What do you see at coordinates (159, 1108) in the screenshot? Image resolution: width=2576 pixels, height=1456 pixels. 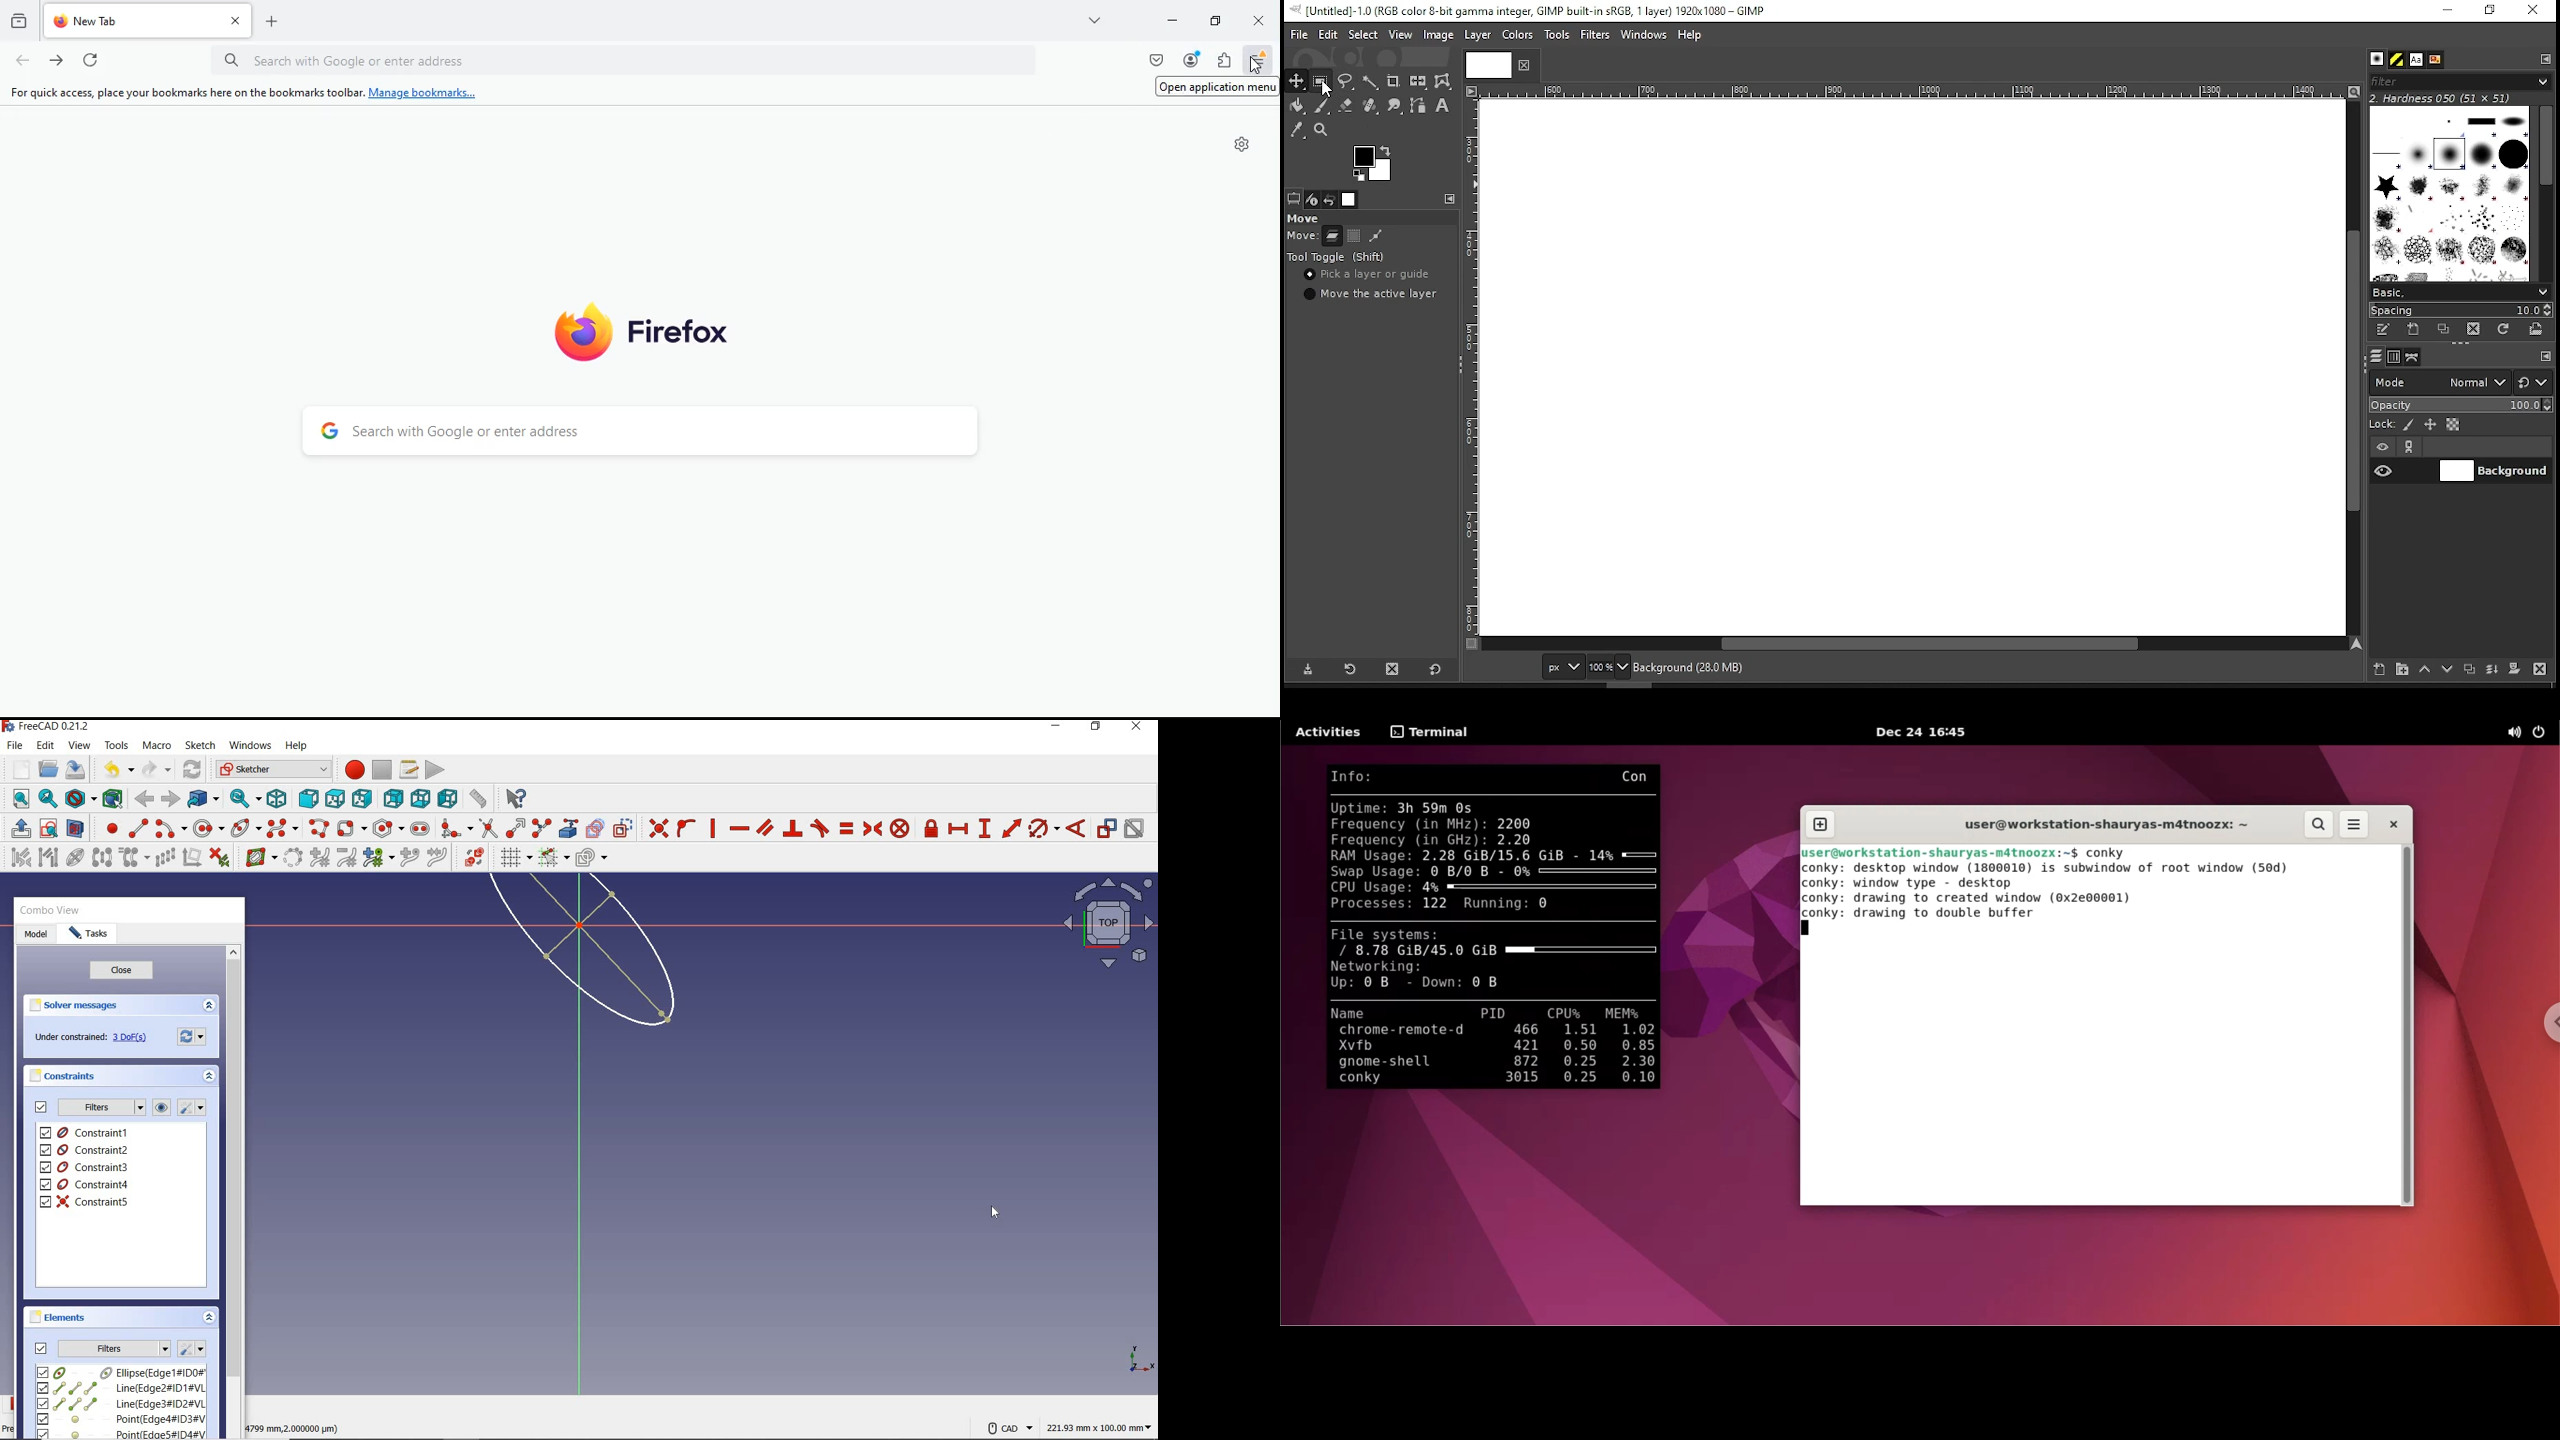 I see `show/hide all listed constraints` at bounding box center [159, 1108].